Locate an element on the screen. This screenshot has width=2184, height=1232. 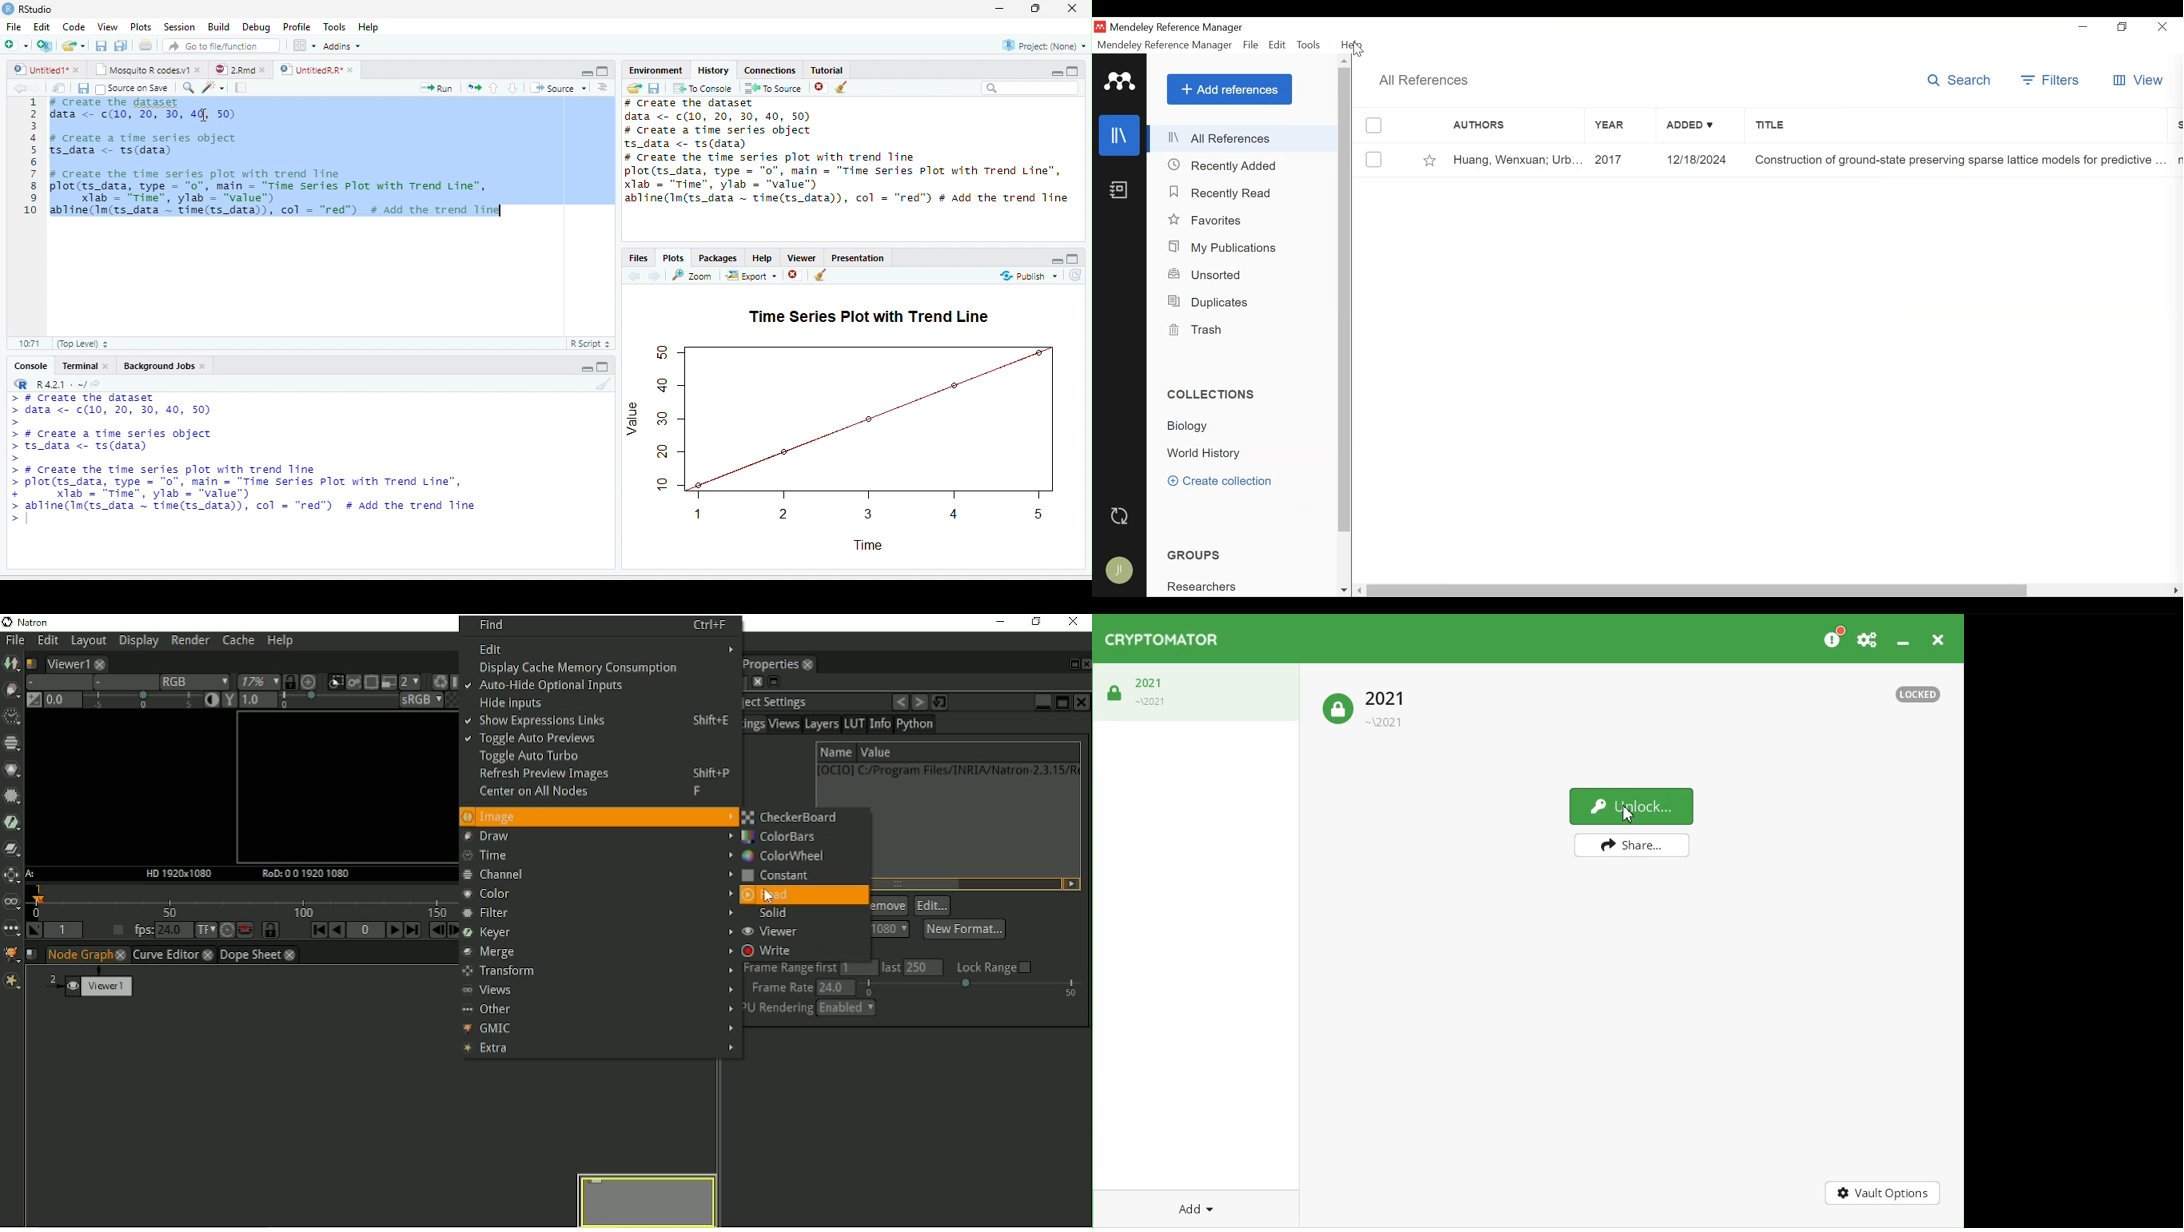
Line number is located at coordinates (29, 157).